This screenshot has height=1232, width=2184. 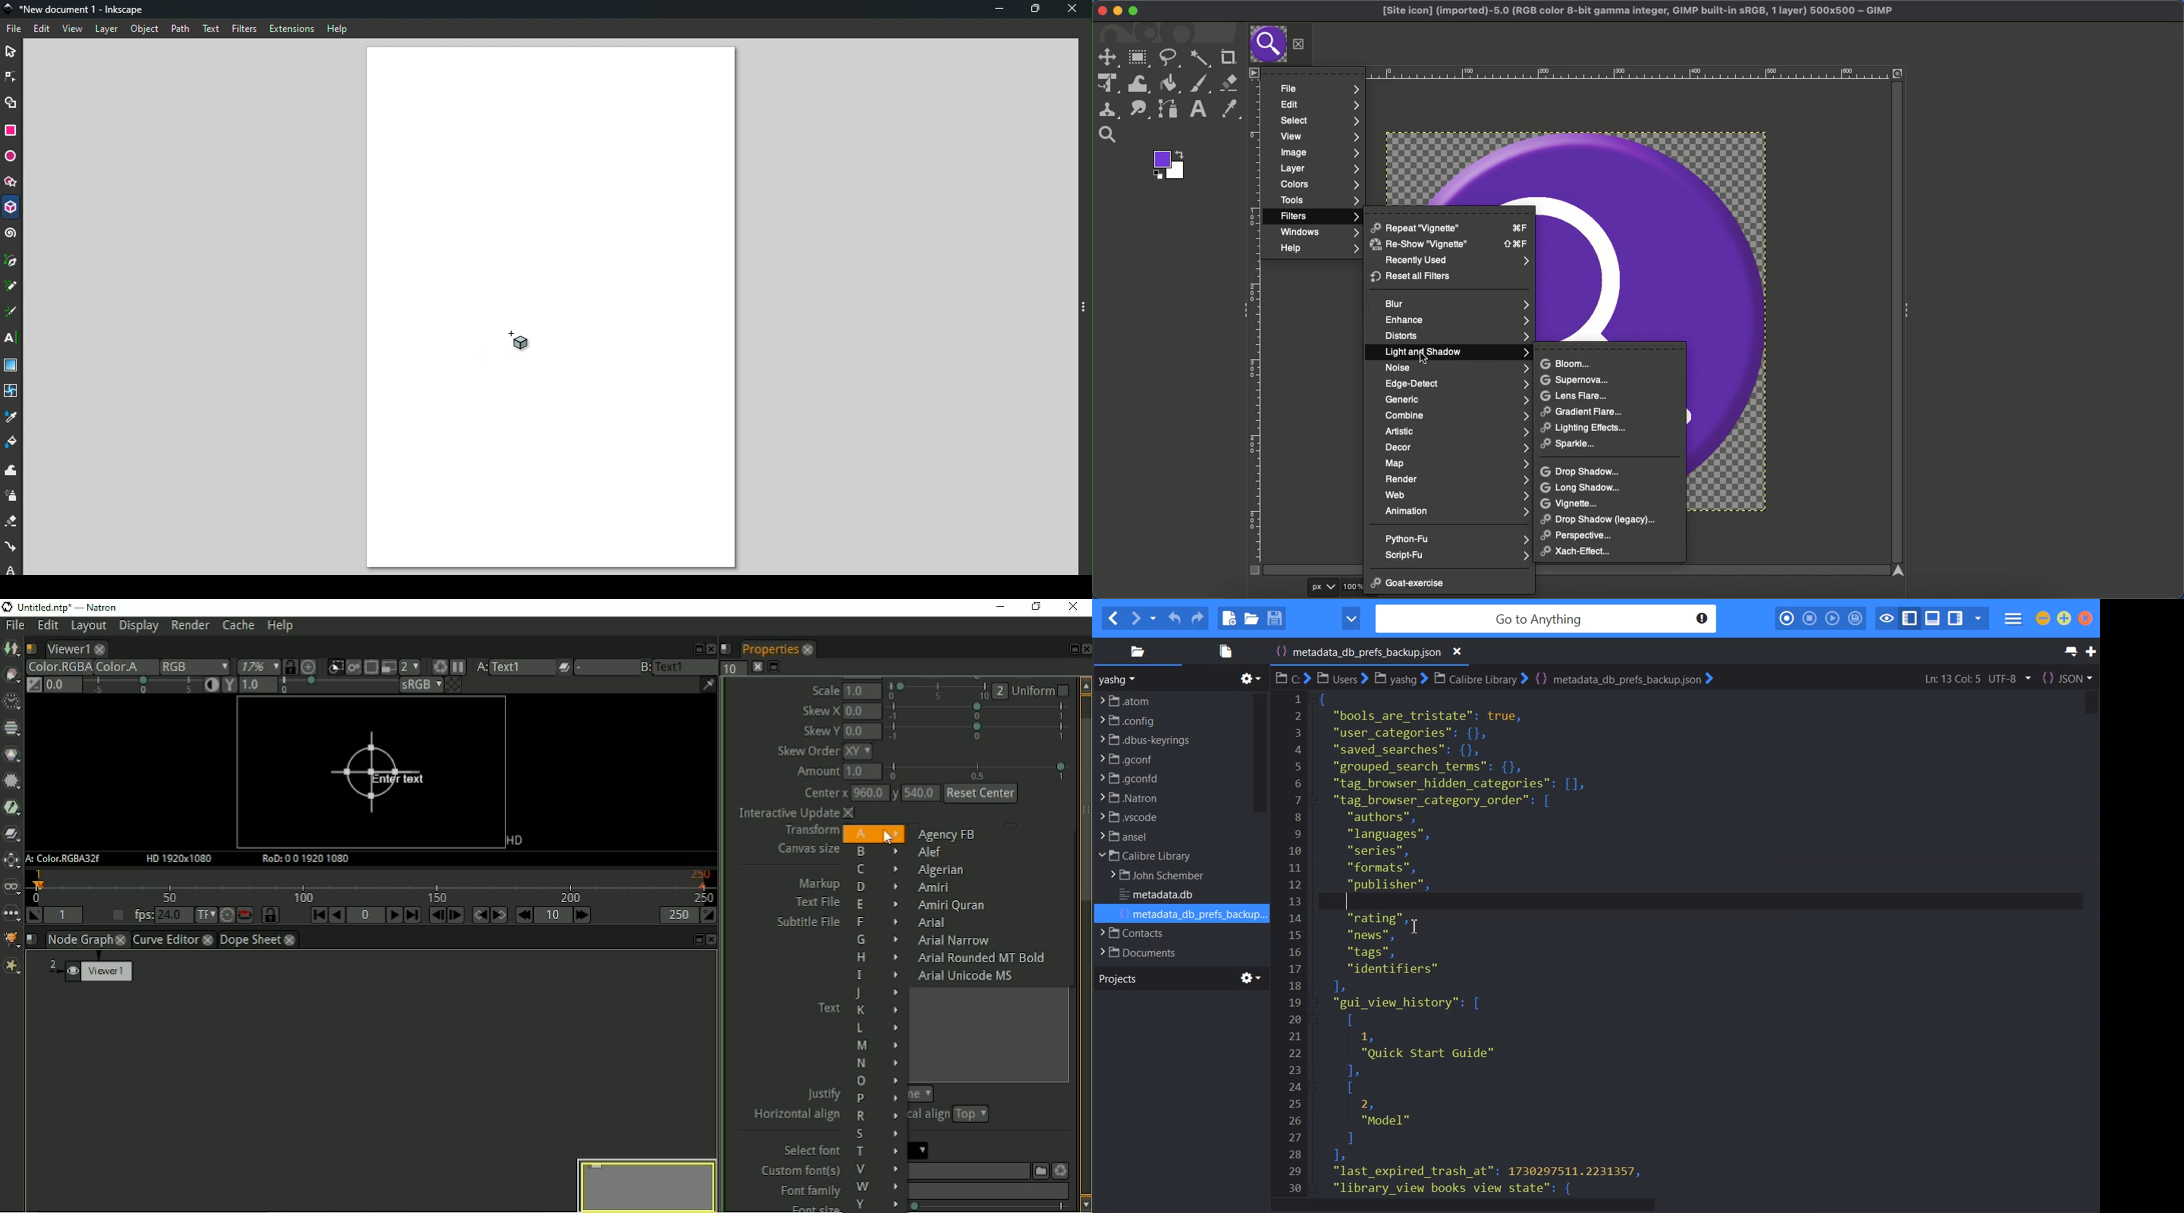 I want to click on Object, so click(x=142, y=31).